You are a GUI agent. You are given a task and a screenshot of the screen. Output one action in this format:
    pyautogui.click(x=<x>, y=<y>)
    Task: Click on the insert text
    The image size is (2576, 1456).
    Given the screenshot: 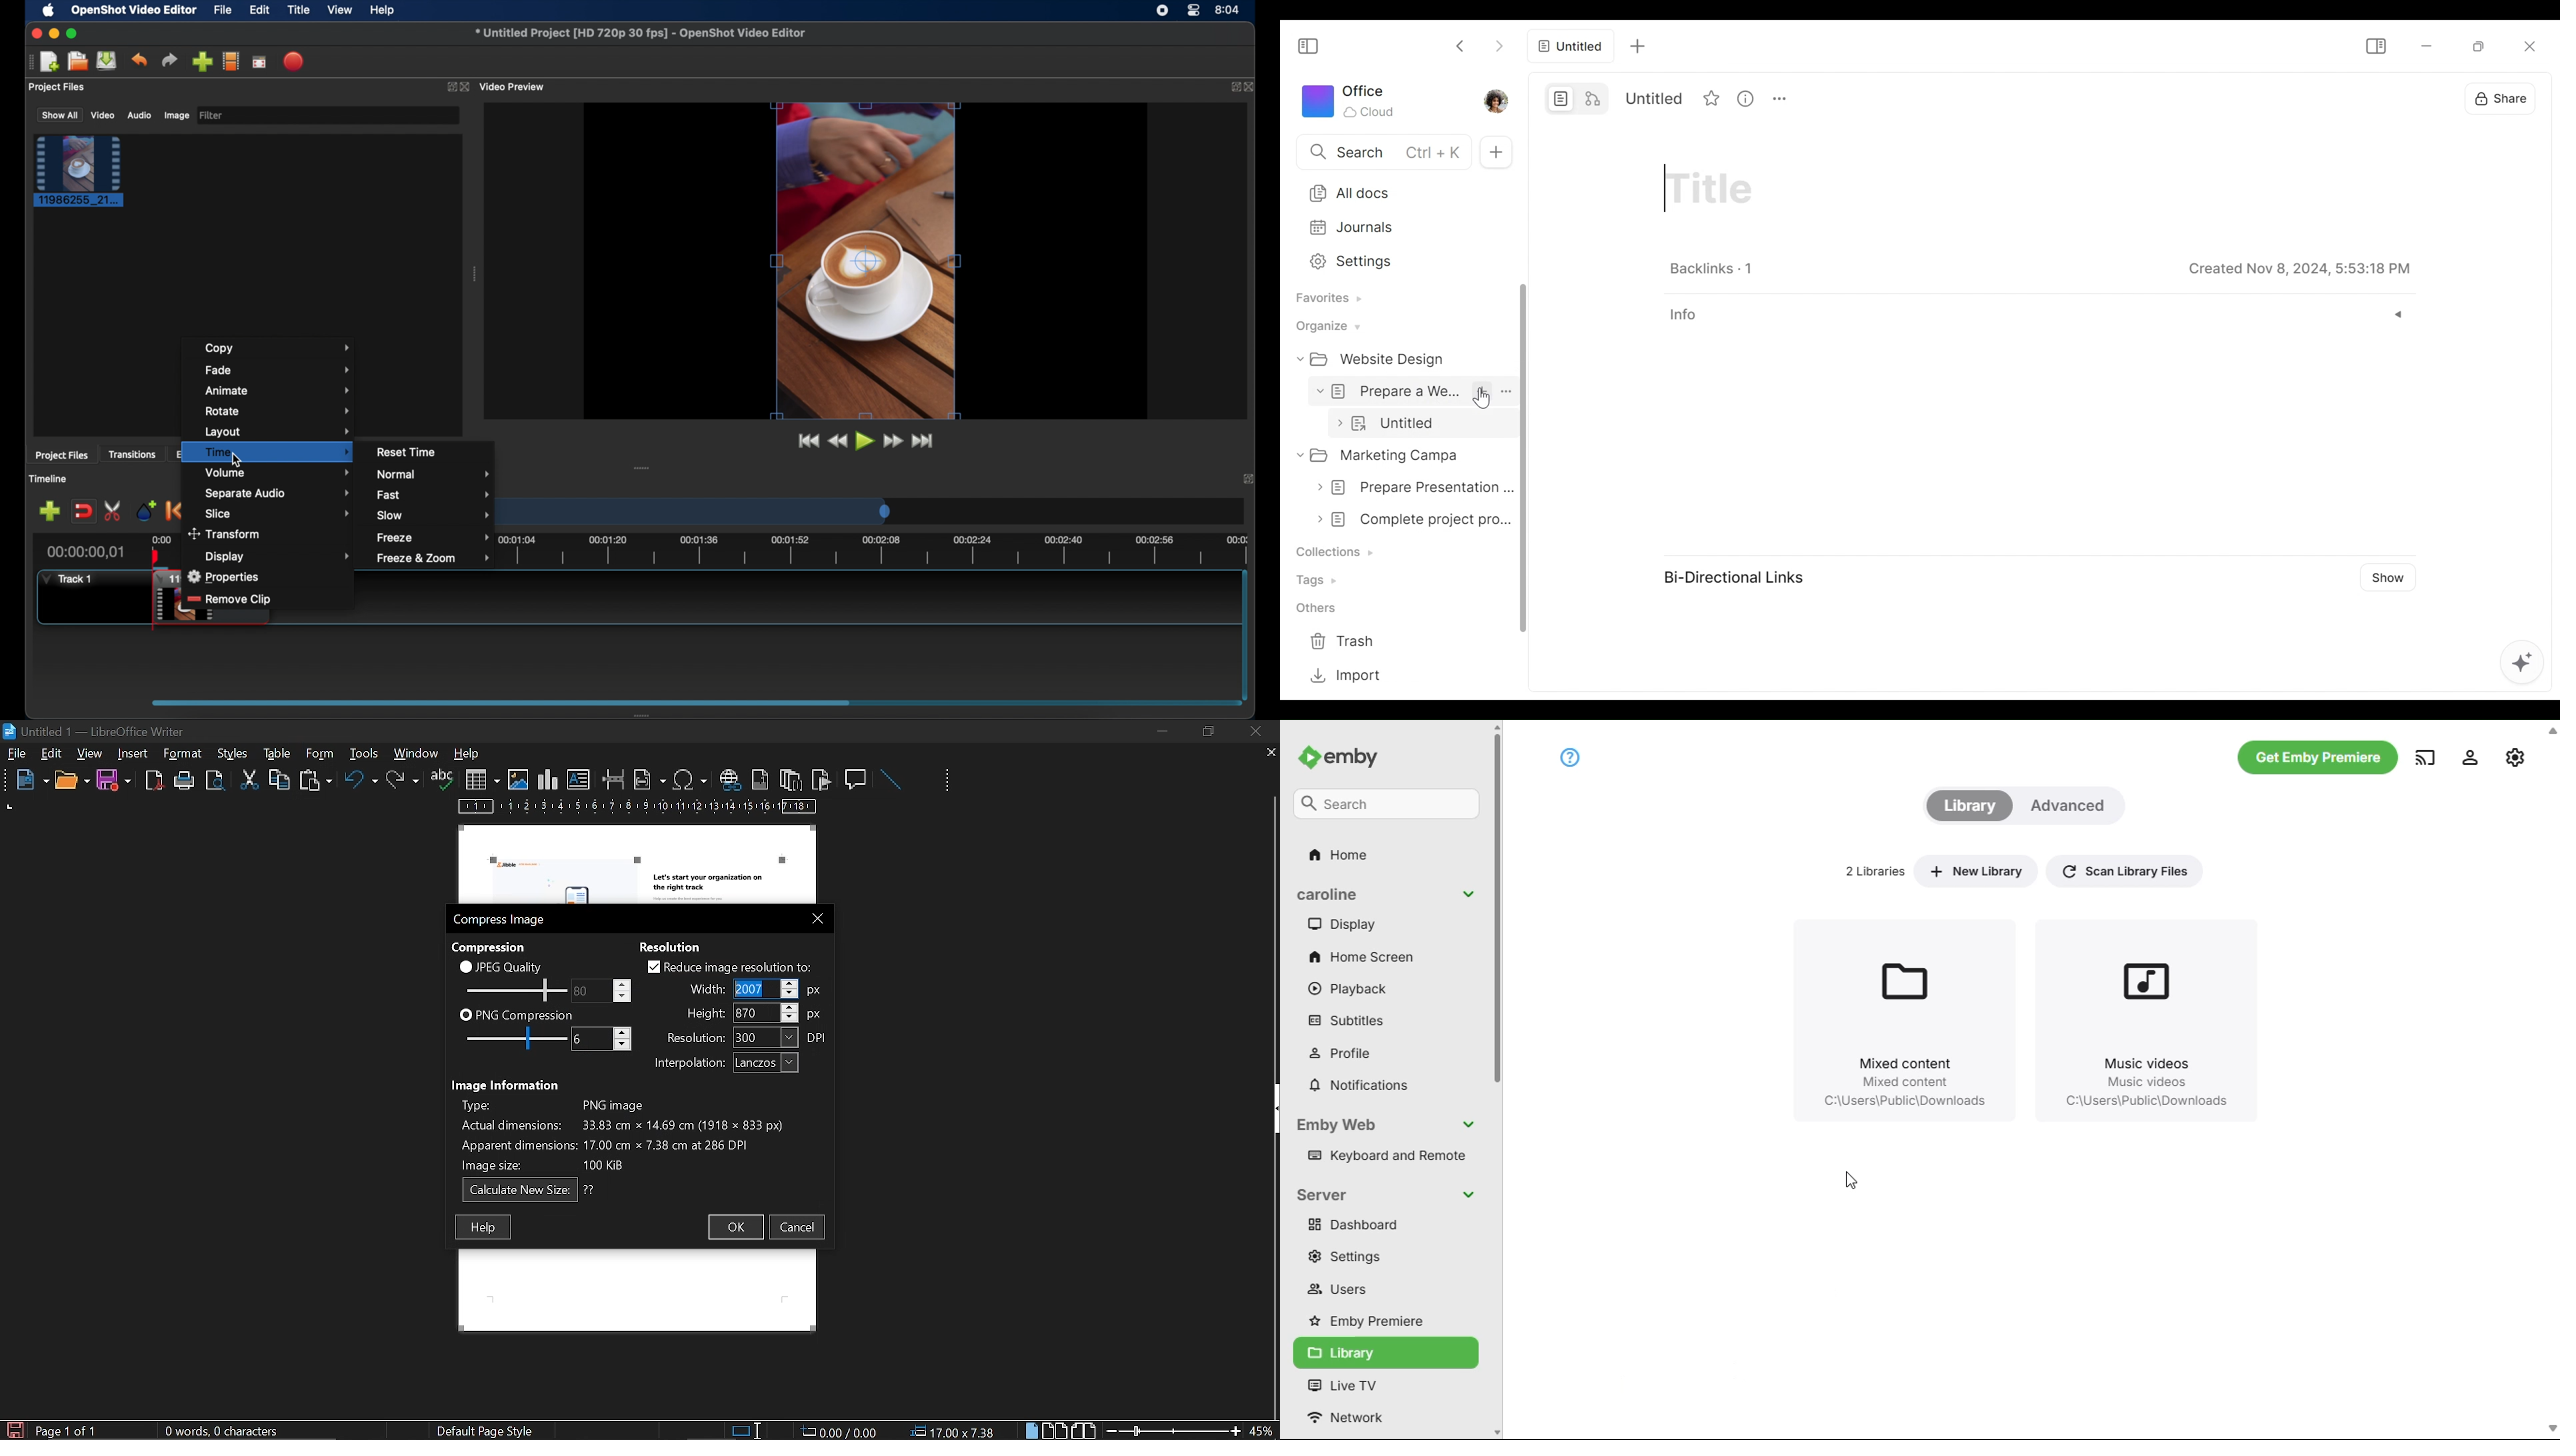 What is the action you would take?
    pyautogui.click(x=579, y=780)
    